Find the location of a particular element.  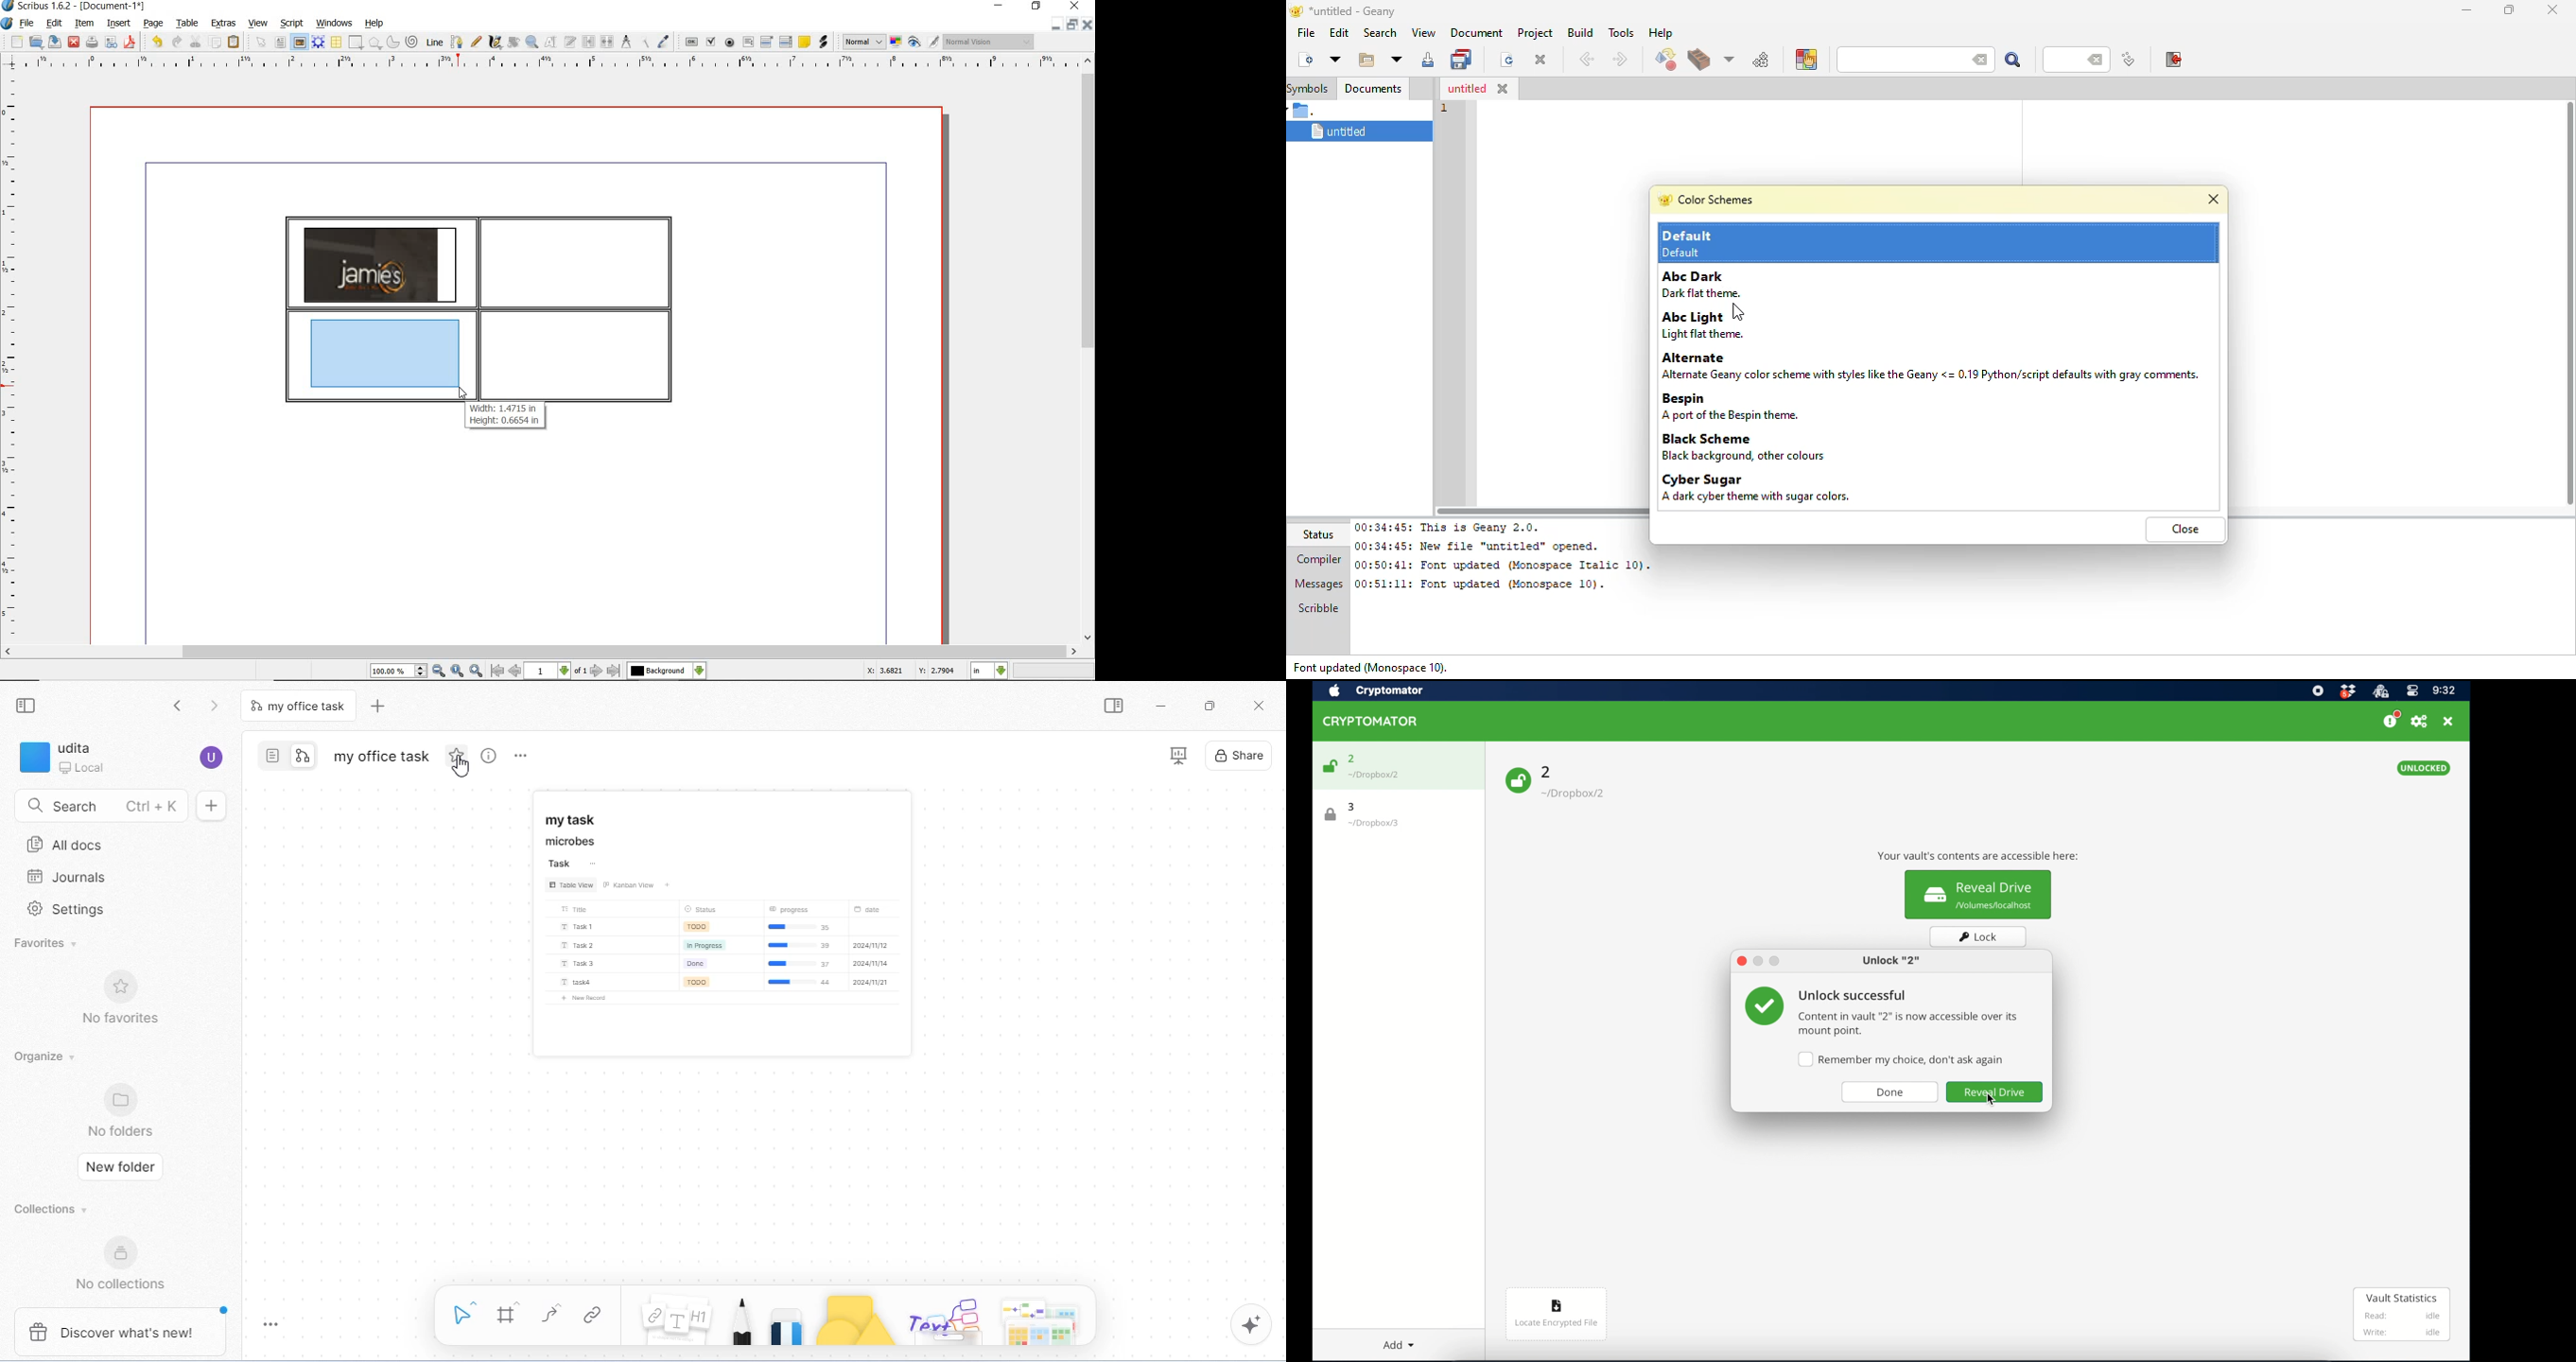

windows is located at coordinates (334, 23).